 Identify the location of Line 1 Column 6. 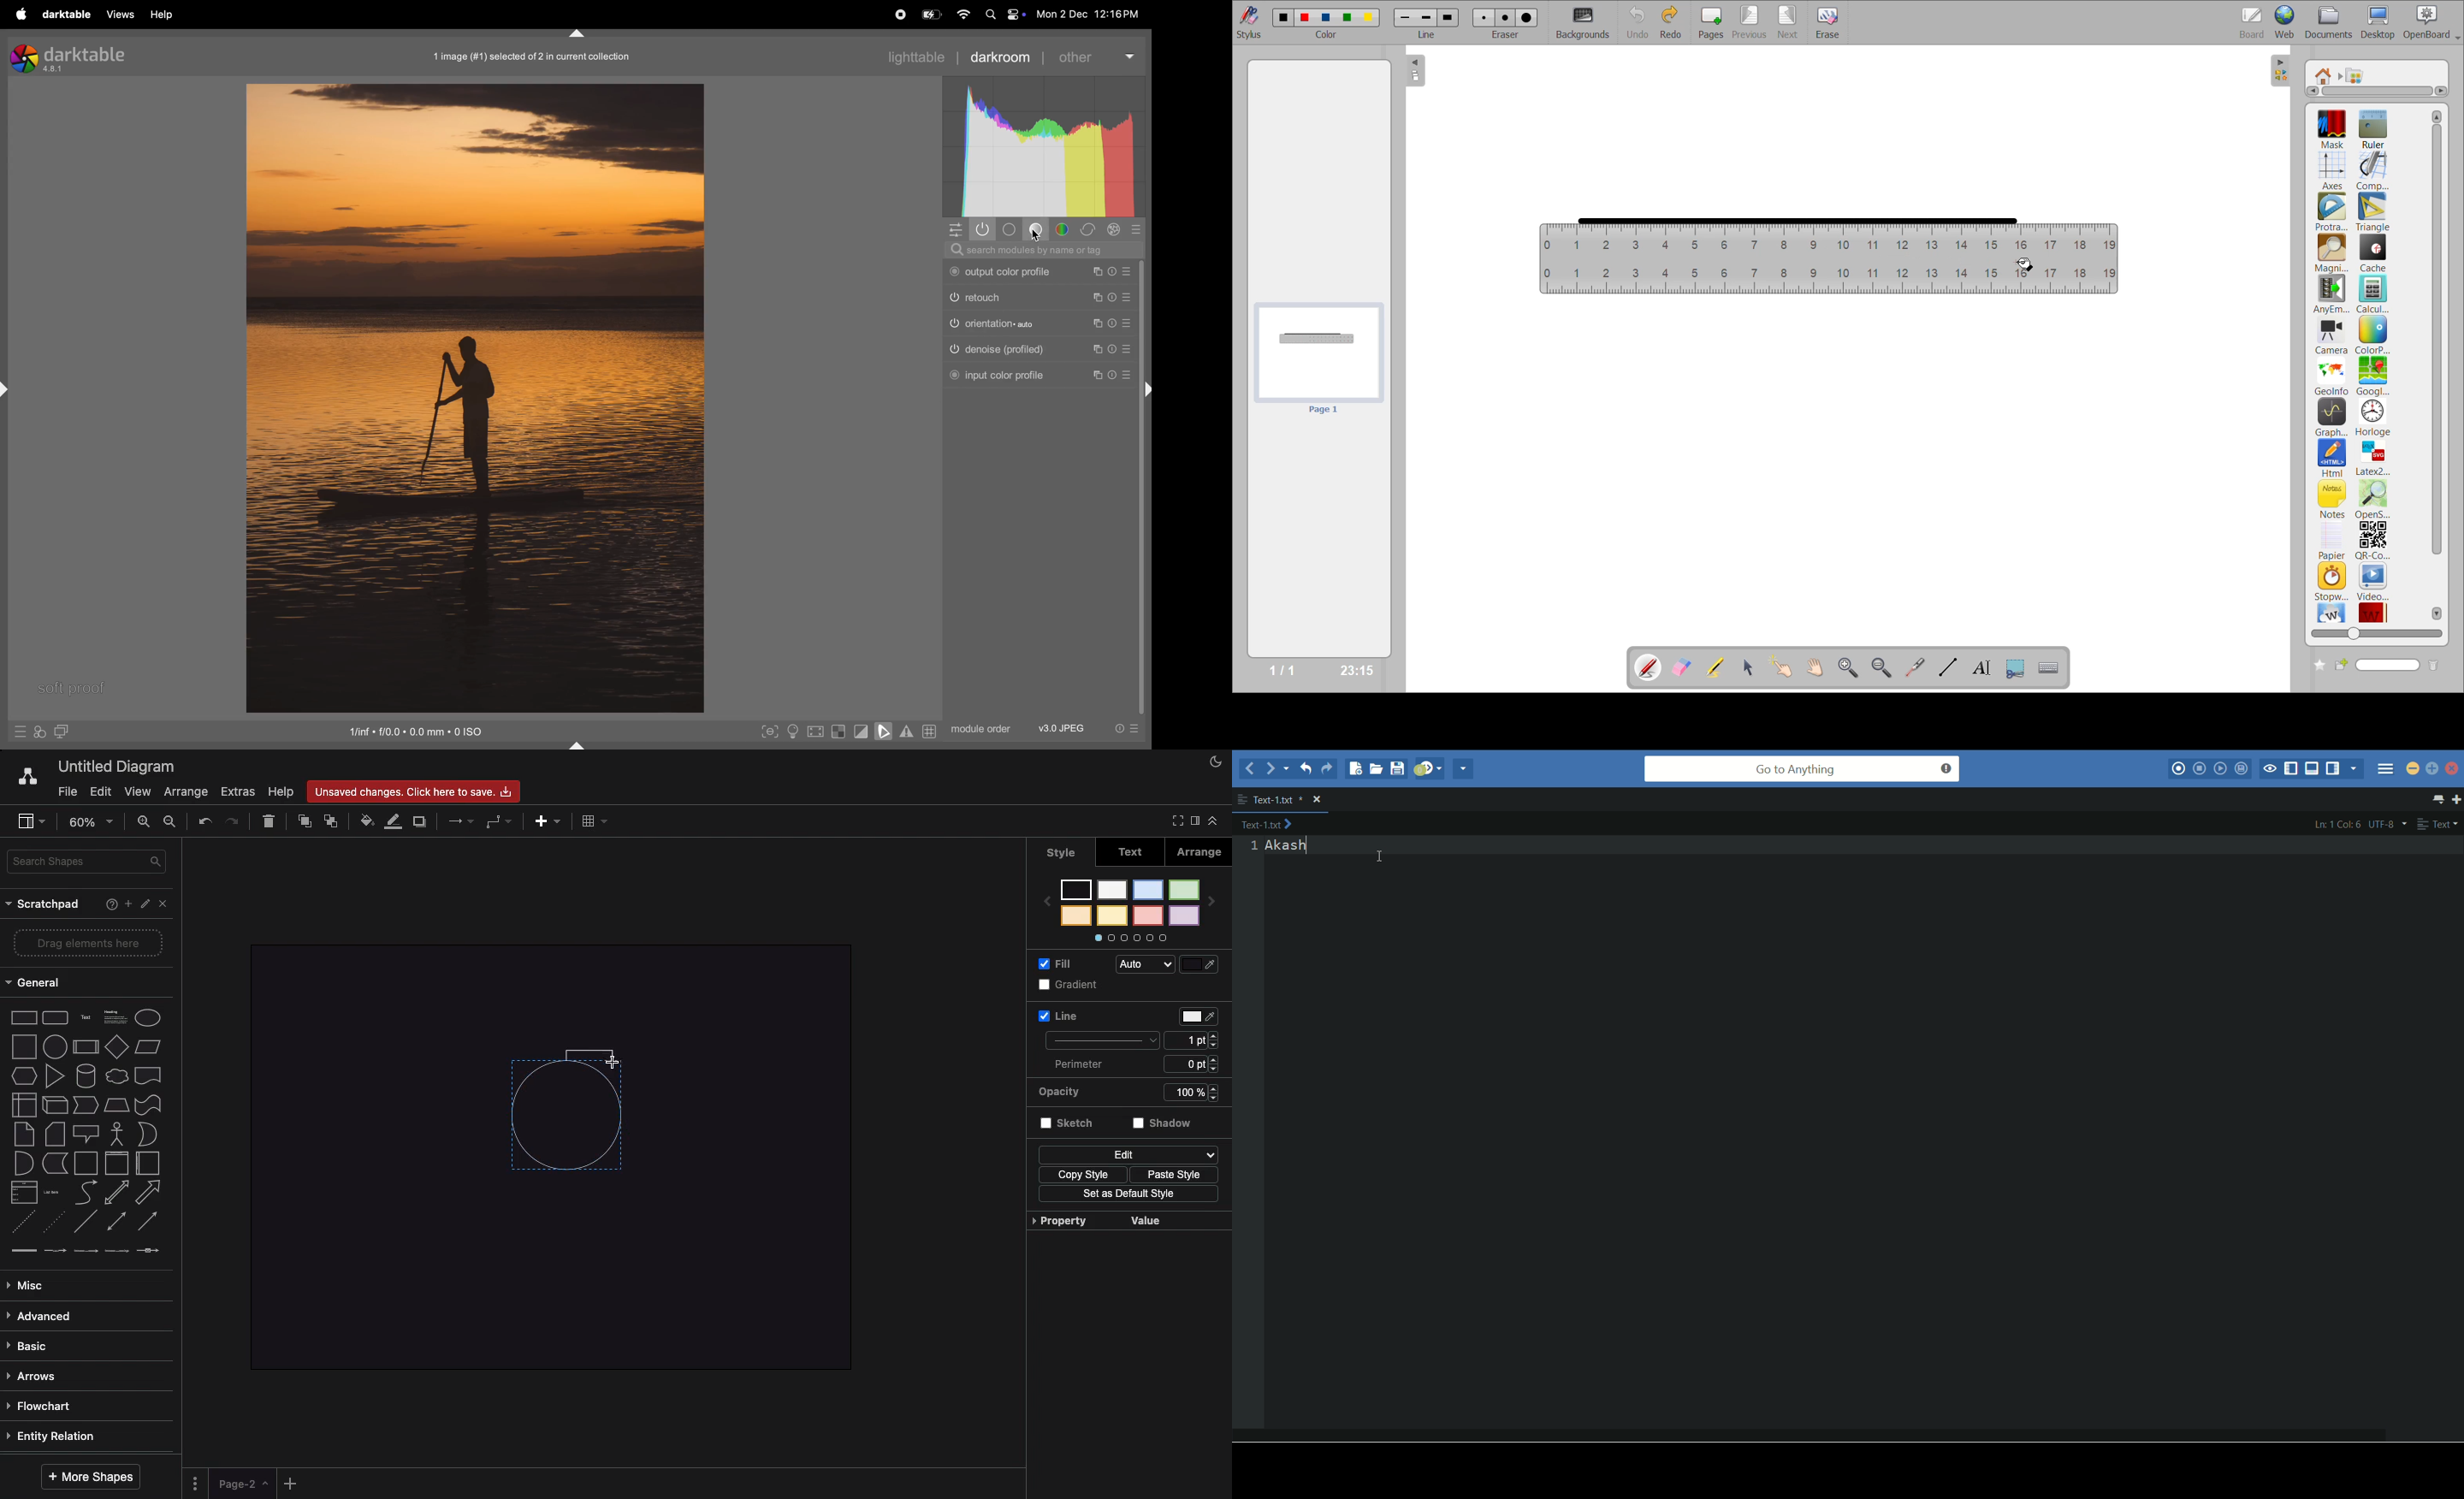
(2335, 824).